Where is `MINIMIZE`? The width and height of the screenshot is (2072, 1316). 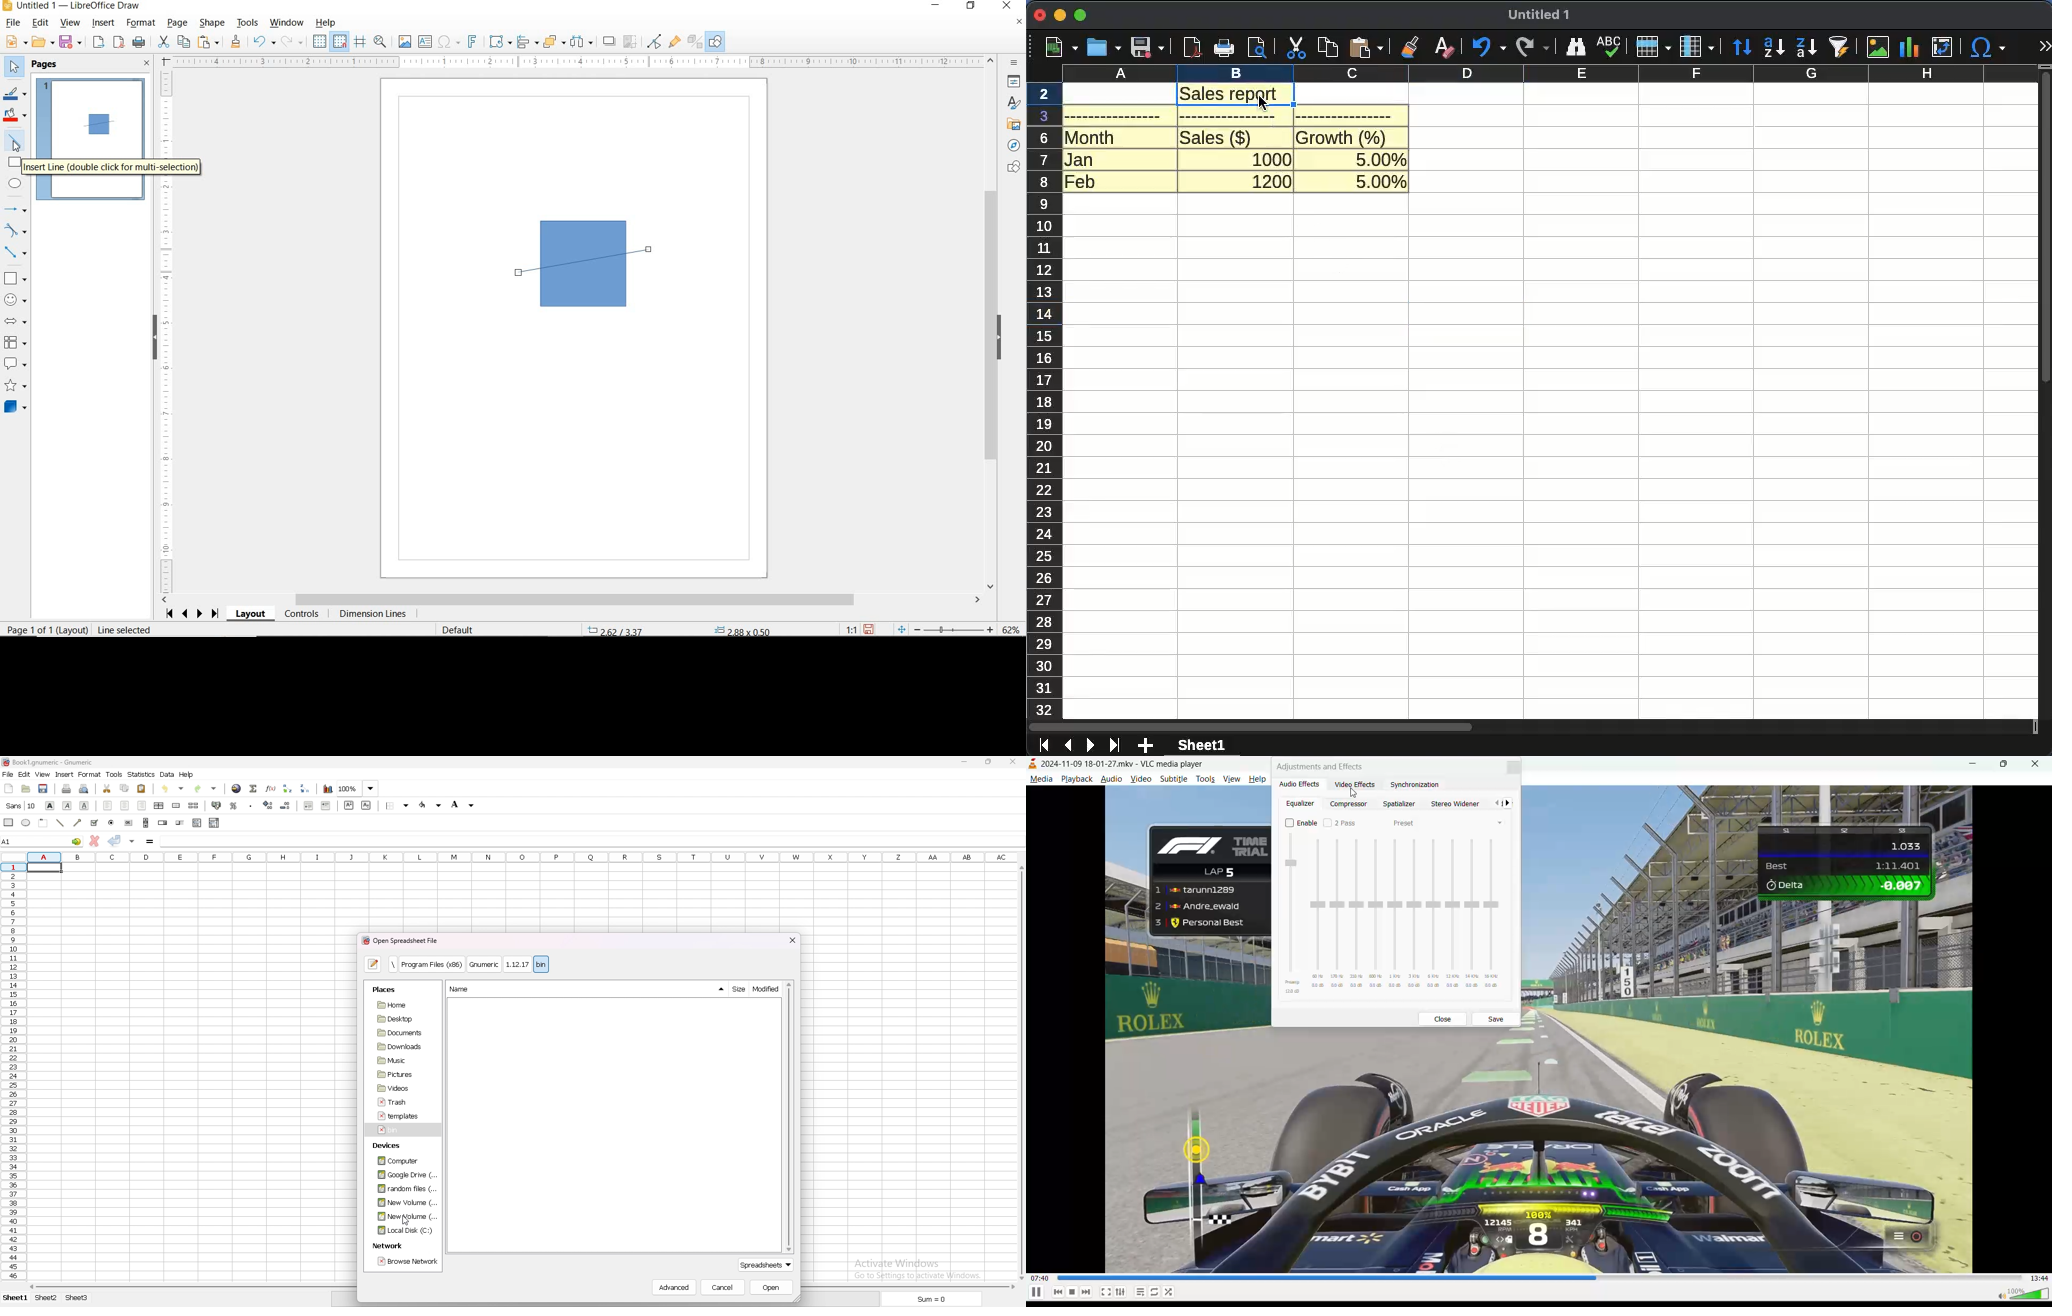
MINIMIZE is located at coordinates (939, 6).